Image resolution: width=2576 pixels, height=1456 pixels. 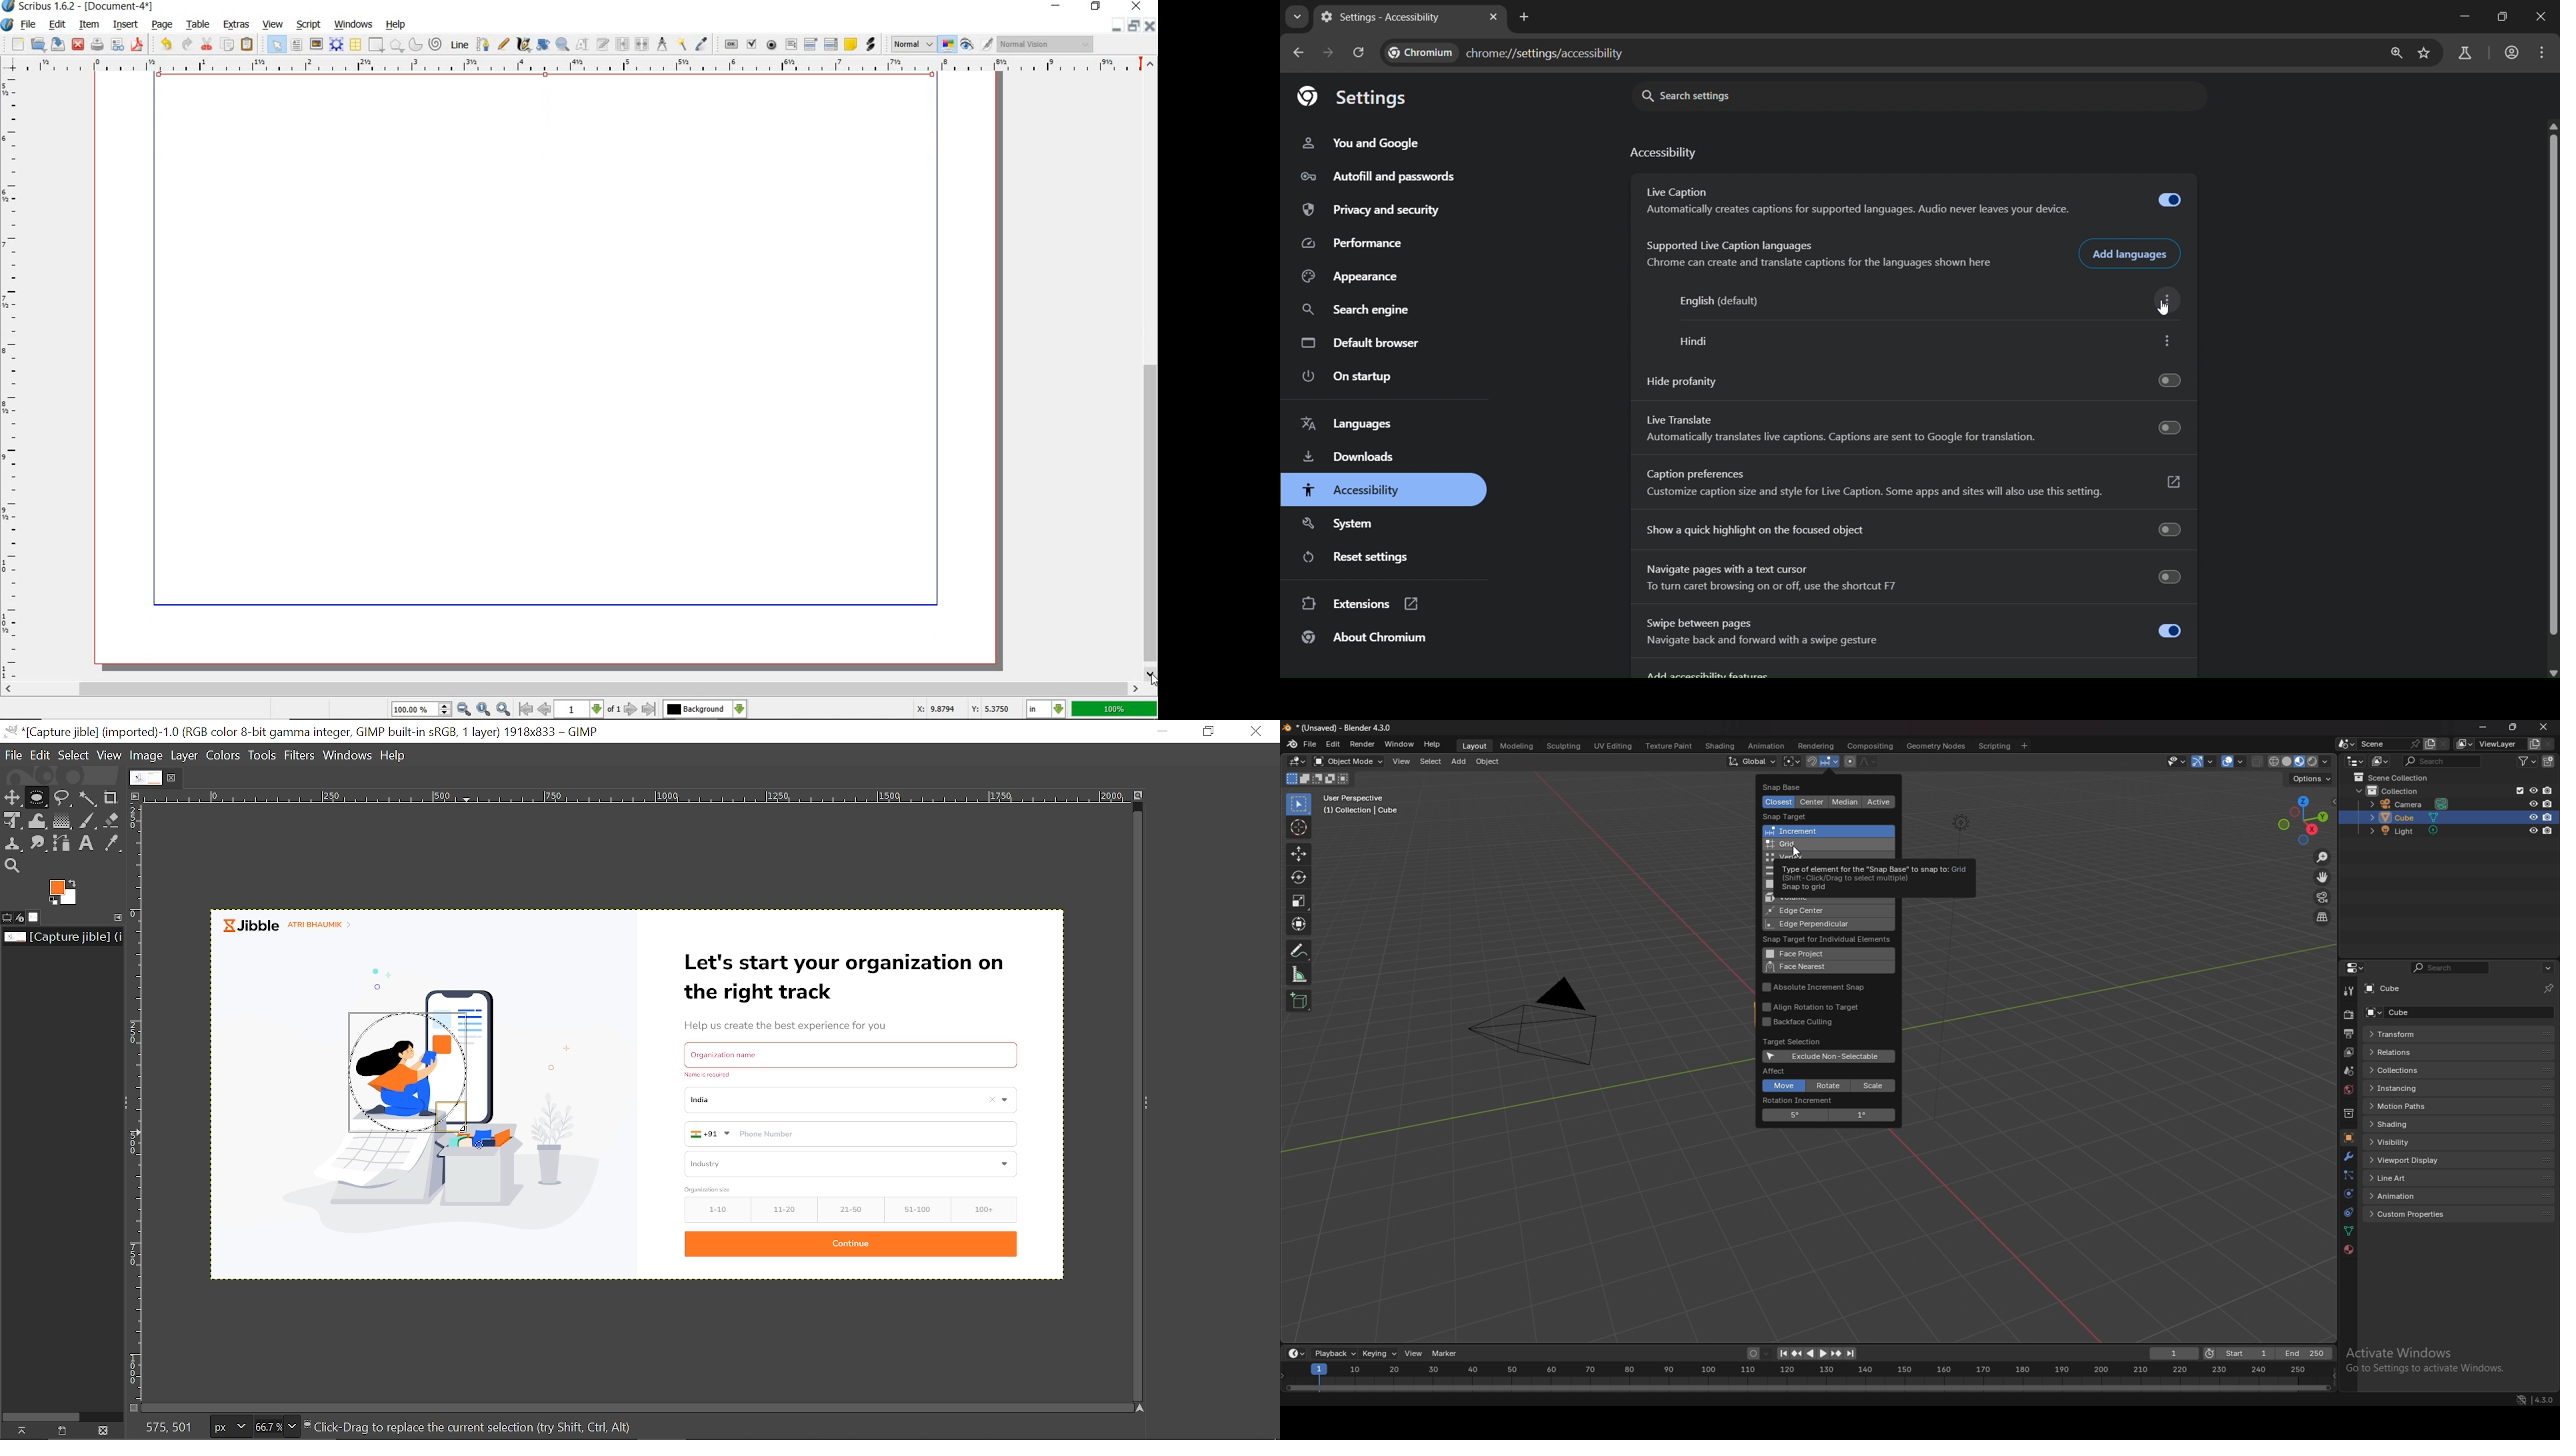 I want to click on Colors, so click(x=224, y=754).